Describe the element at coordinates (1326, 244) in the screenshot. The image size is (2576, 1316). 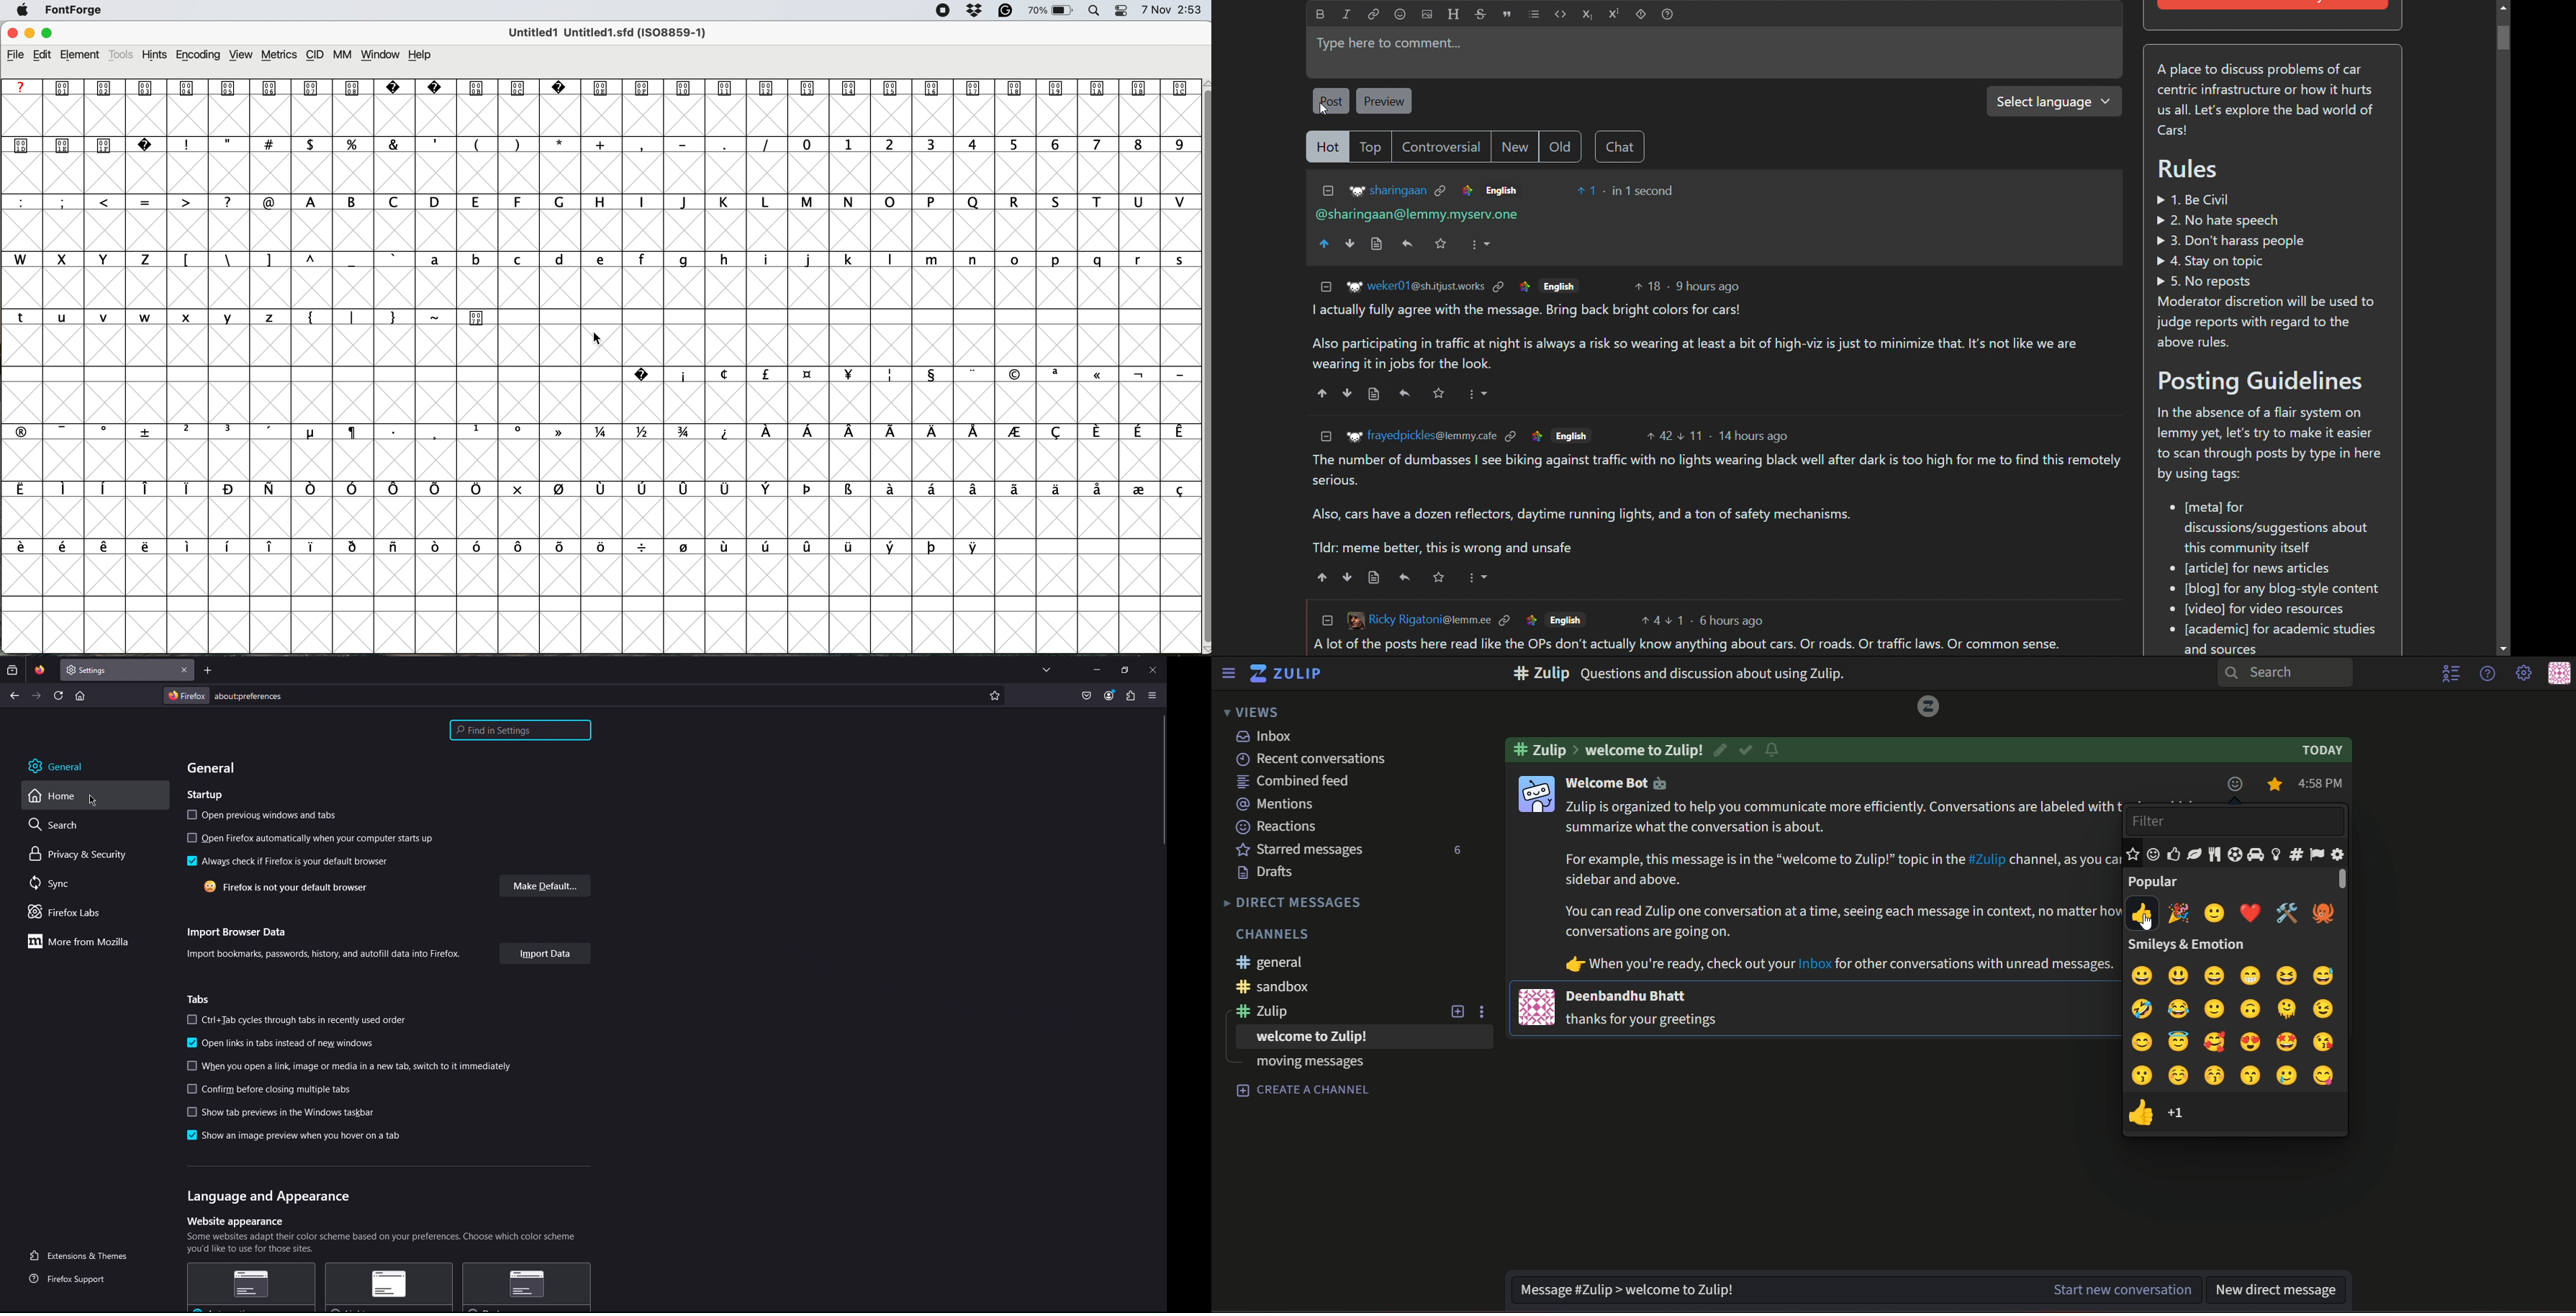
I see `Upvote` at that location.